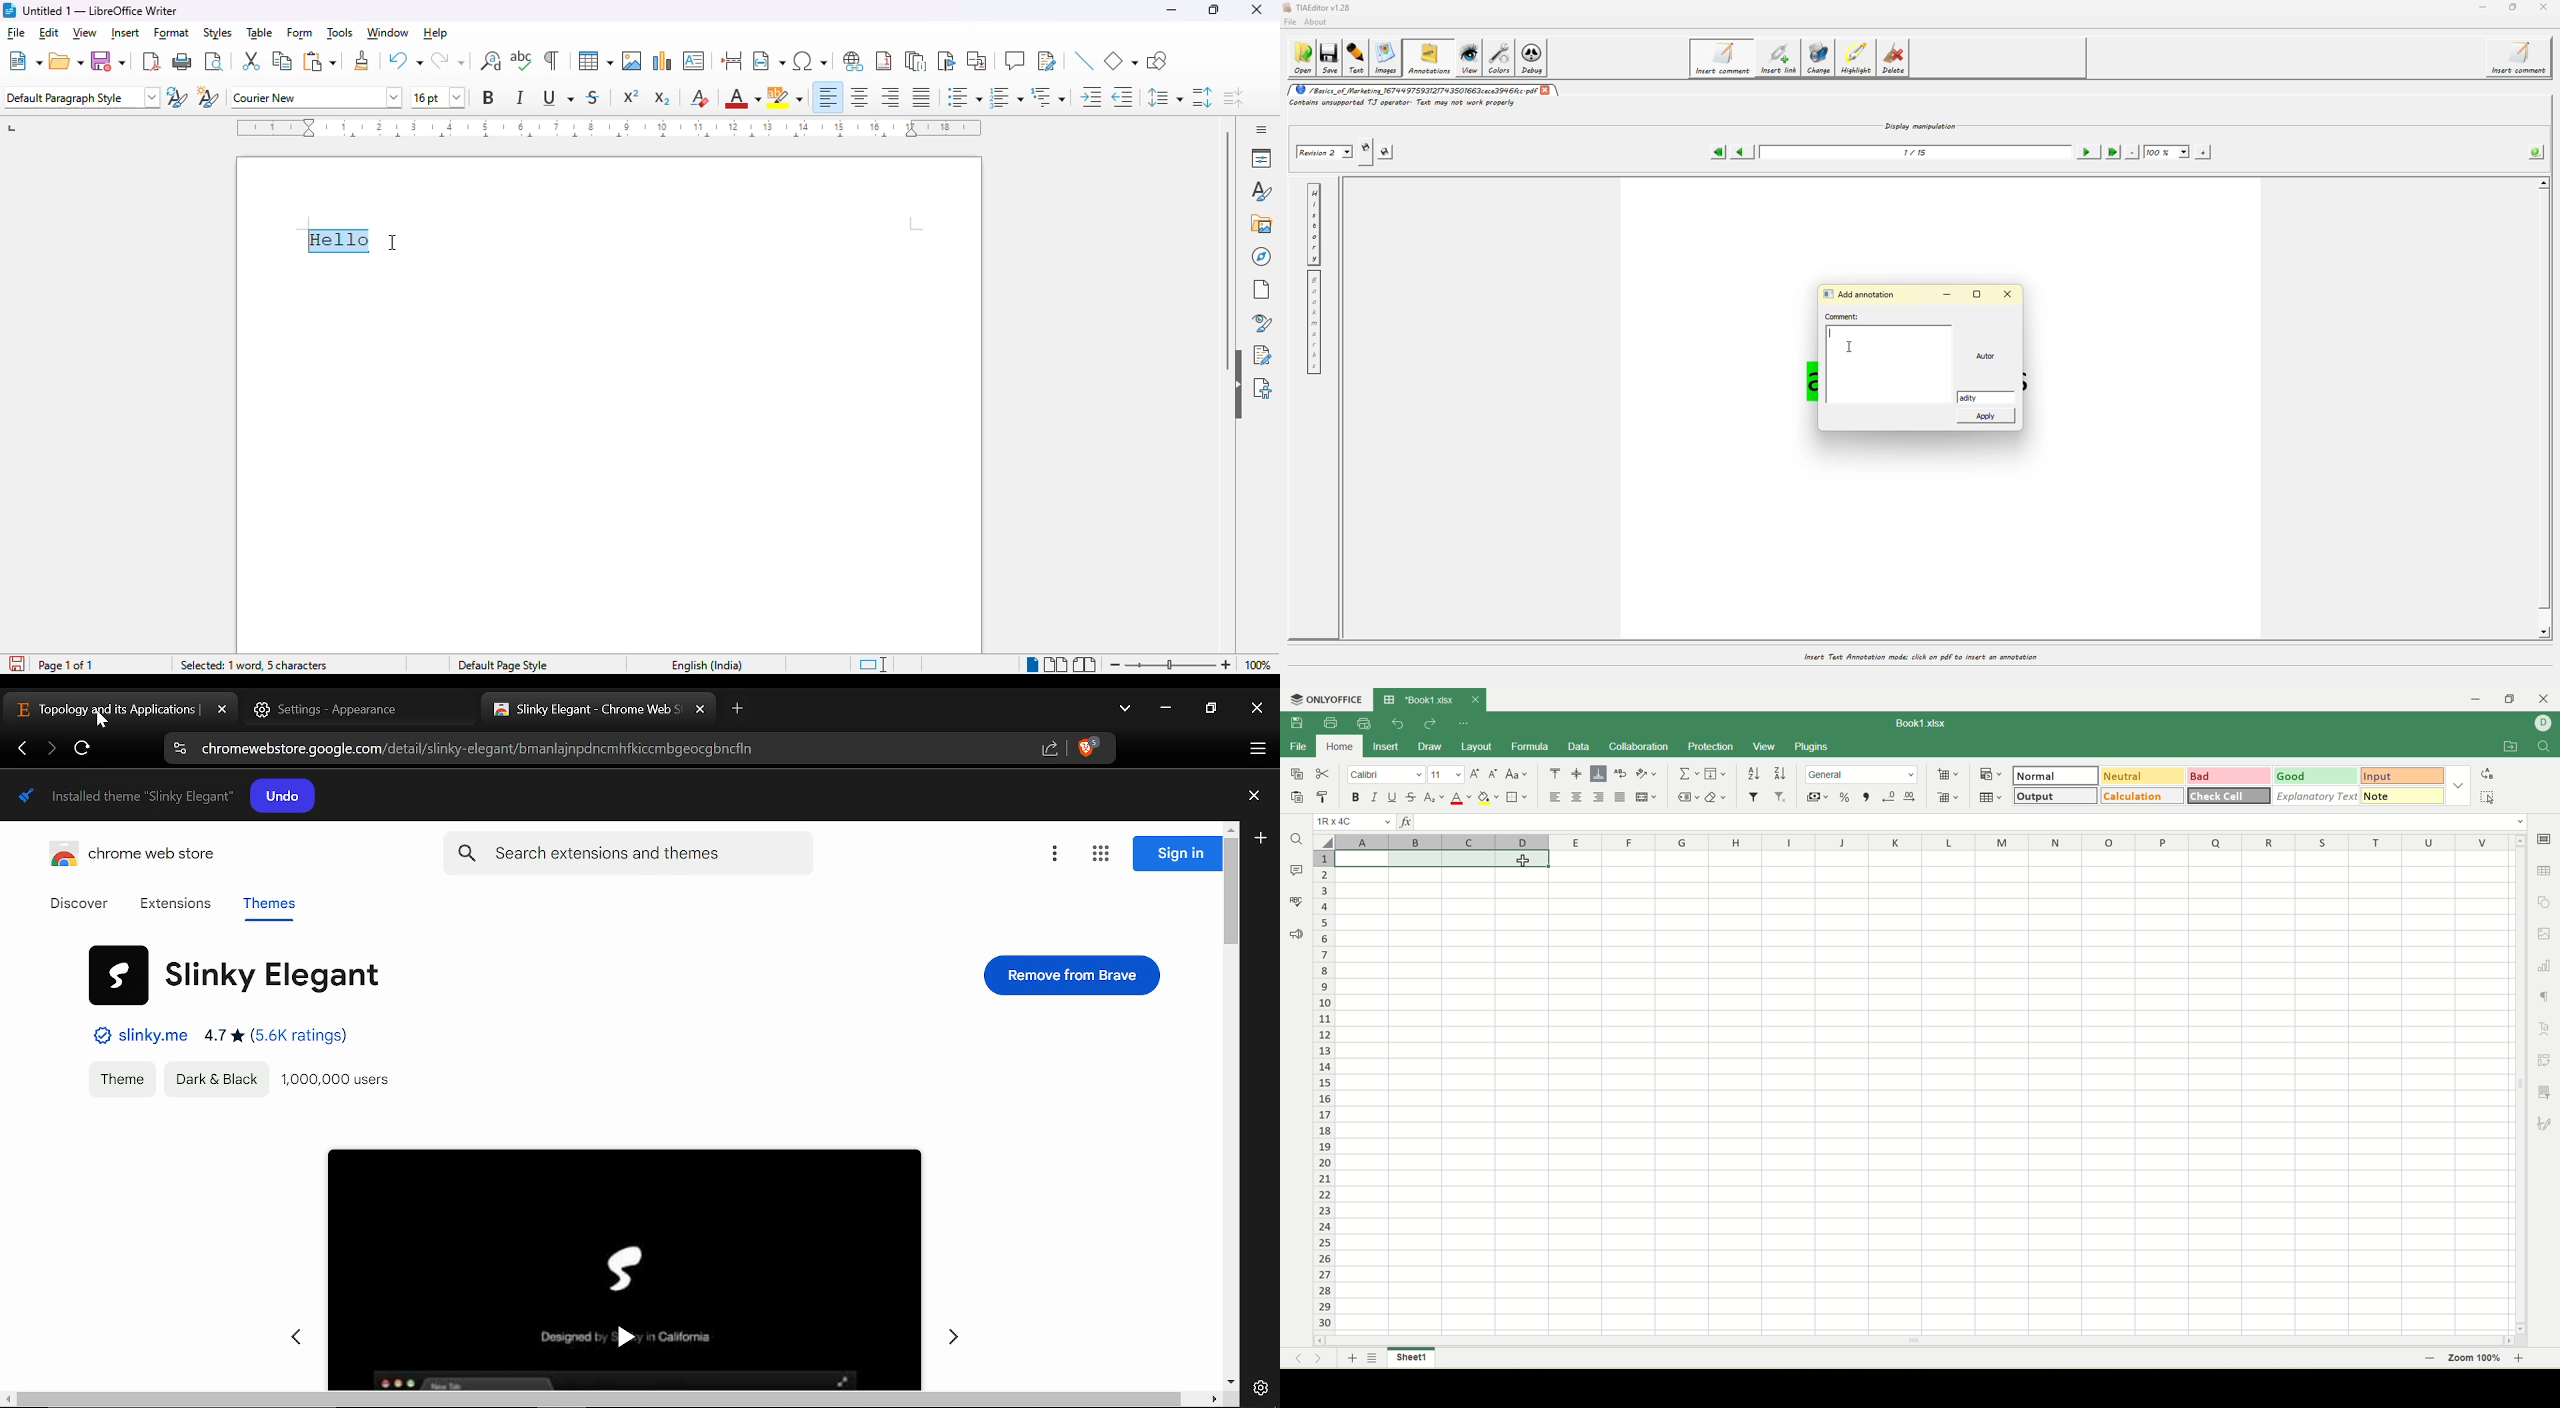  I want to click on toggle unordered list, so click(964, 97).